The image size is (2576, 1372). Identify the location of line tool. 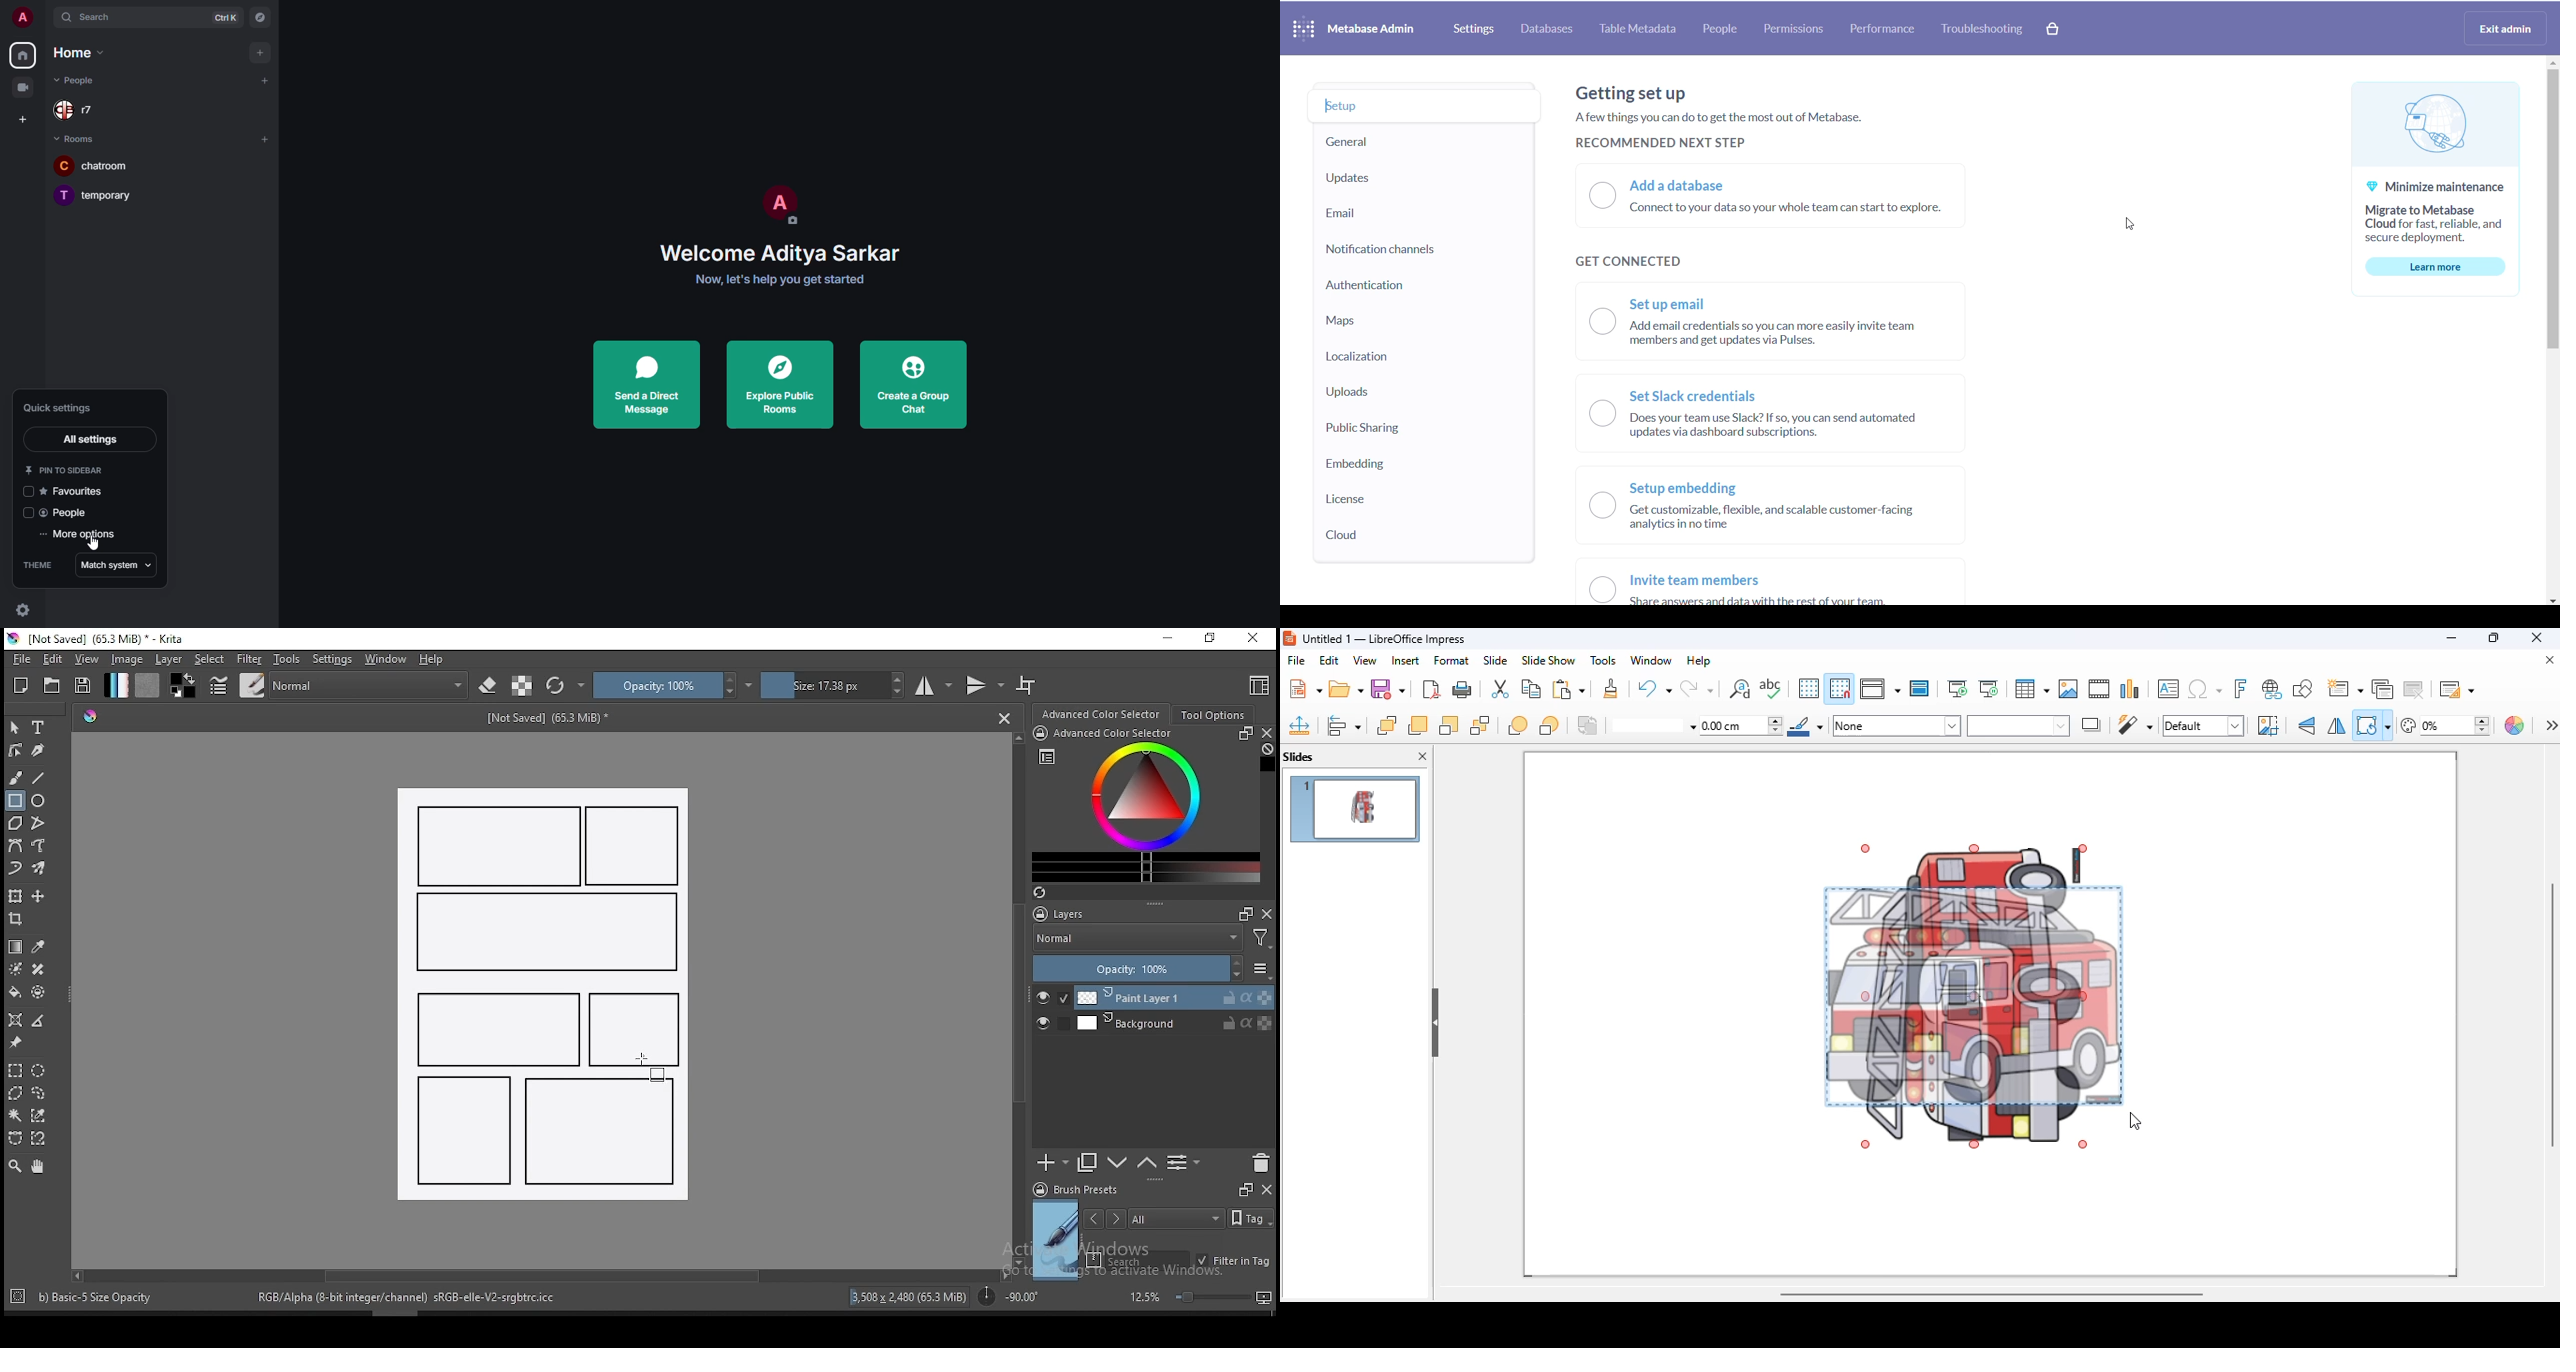
(39, 778).